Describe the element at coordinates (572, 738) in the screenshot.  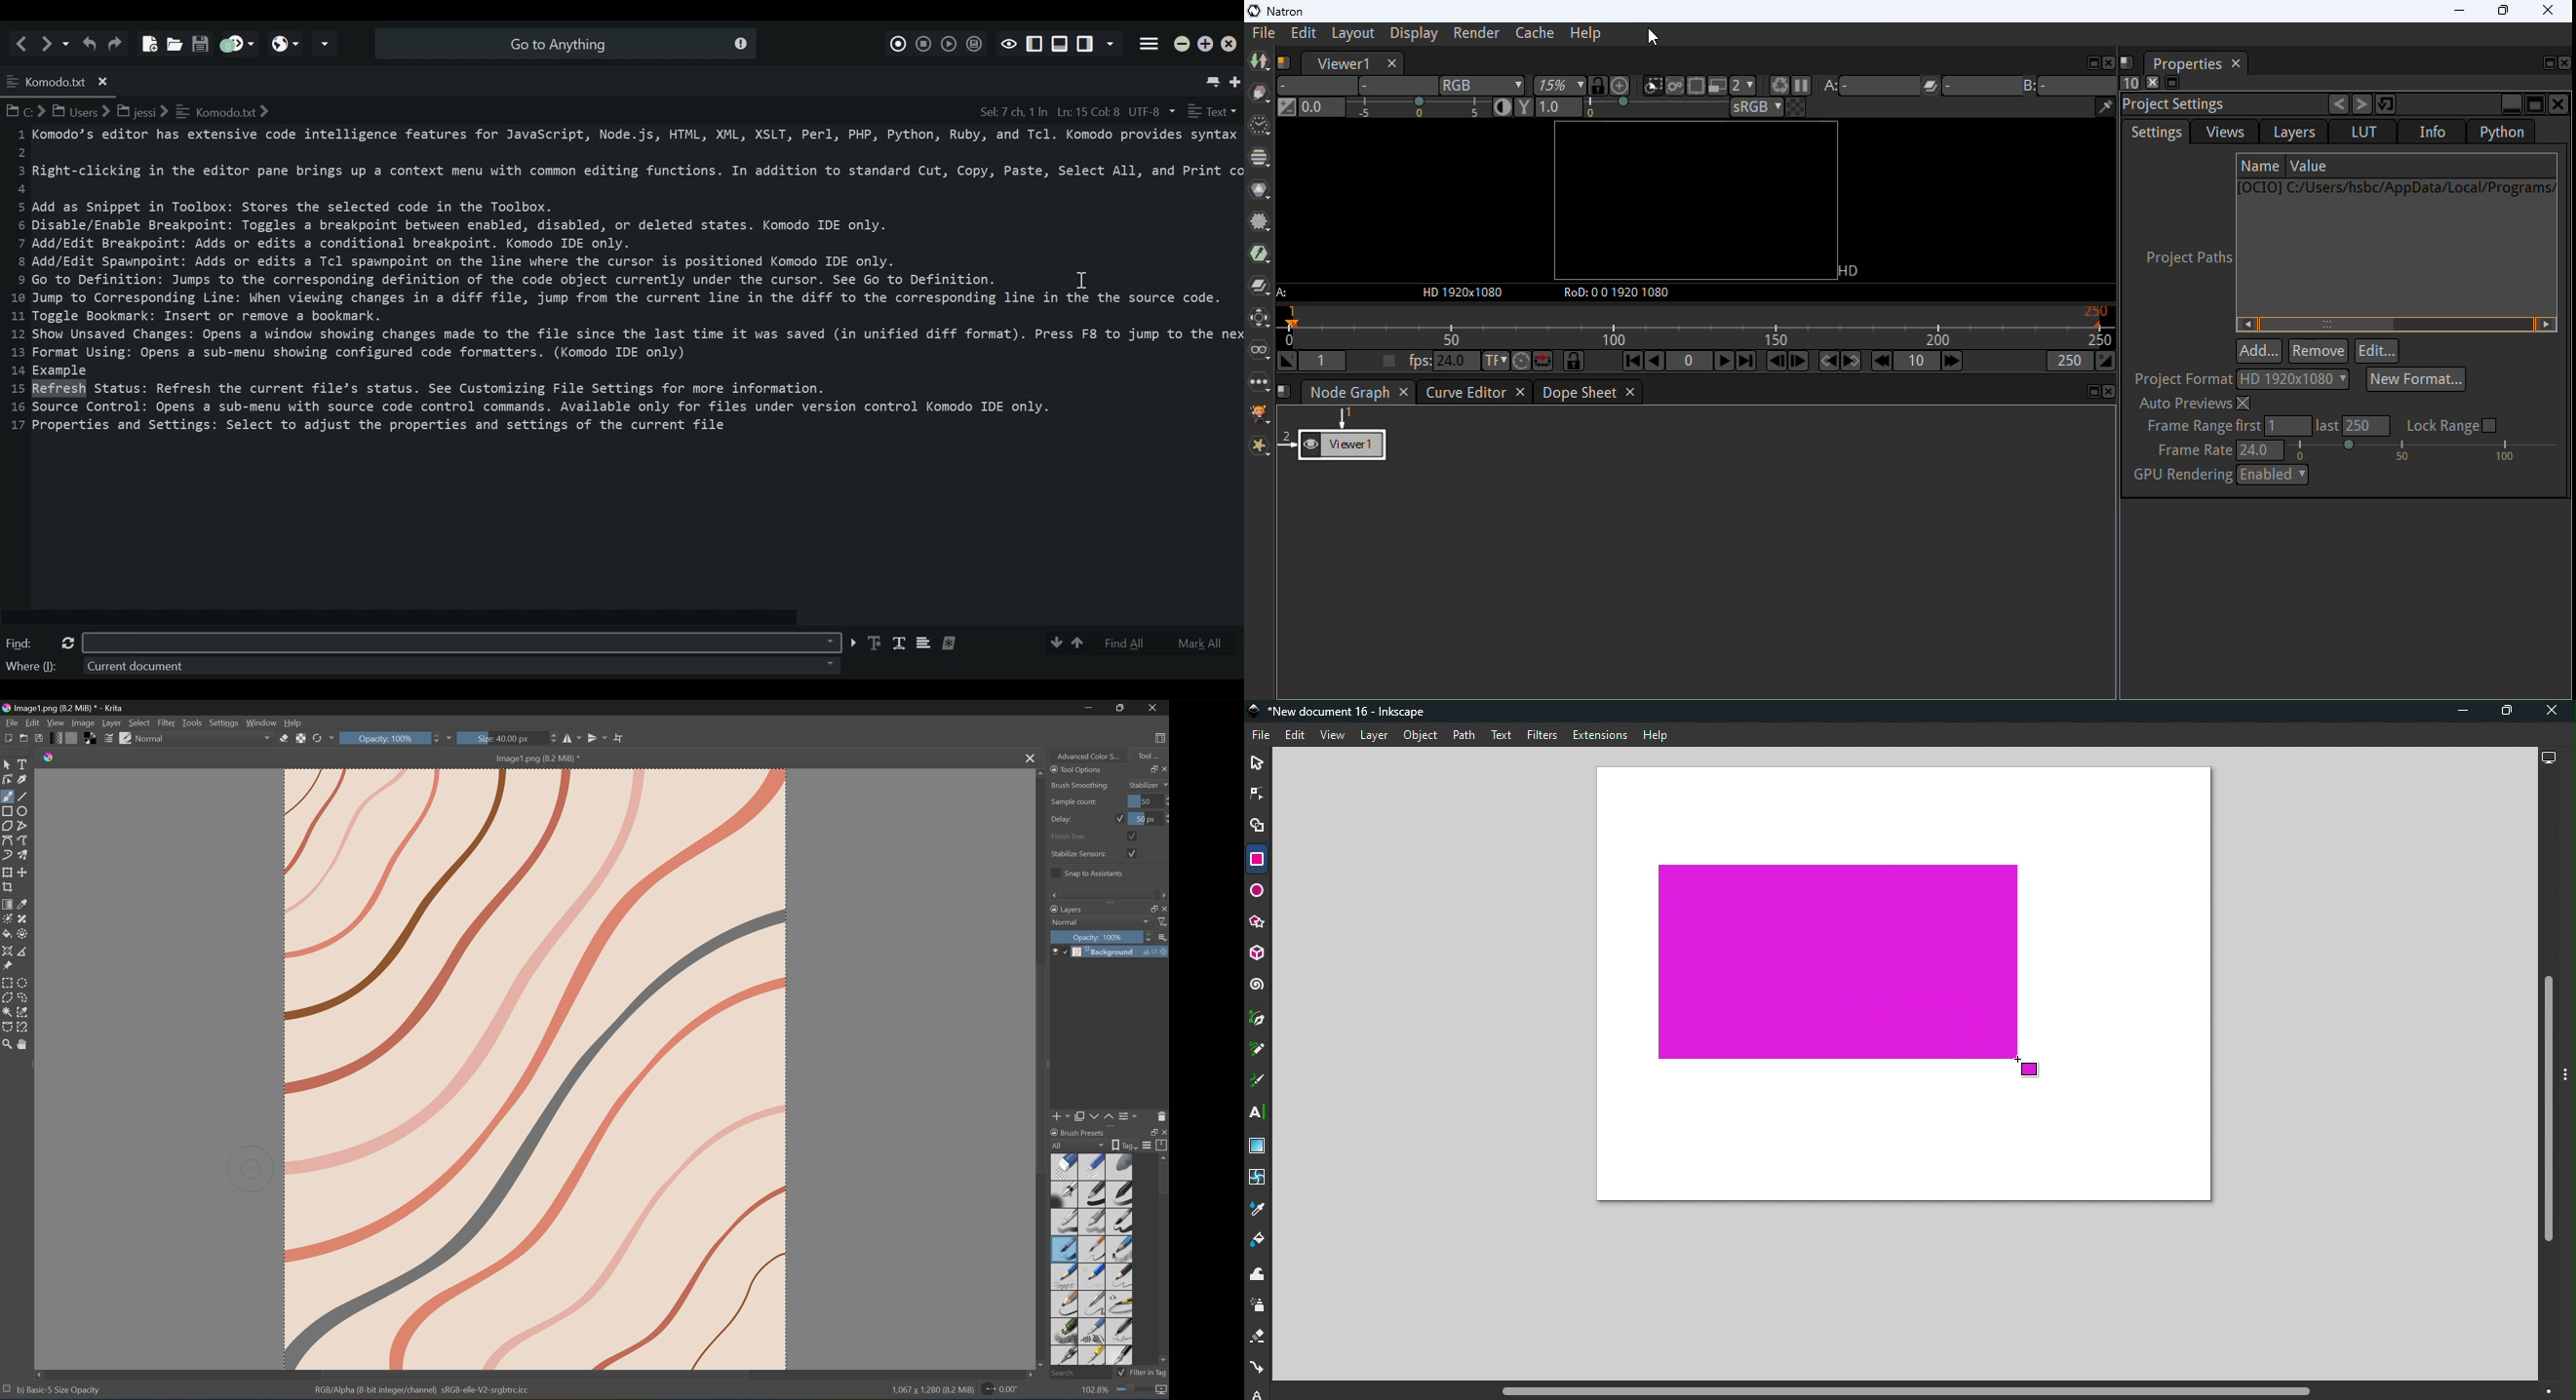
I see `Horizontal mirror tool` at that location.